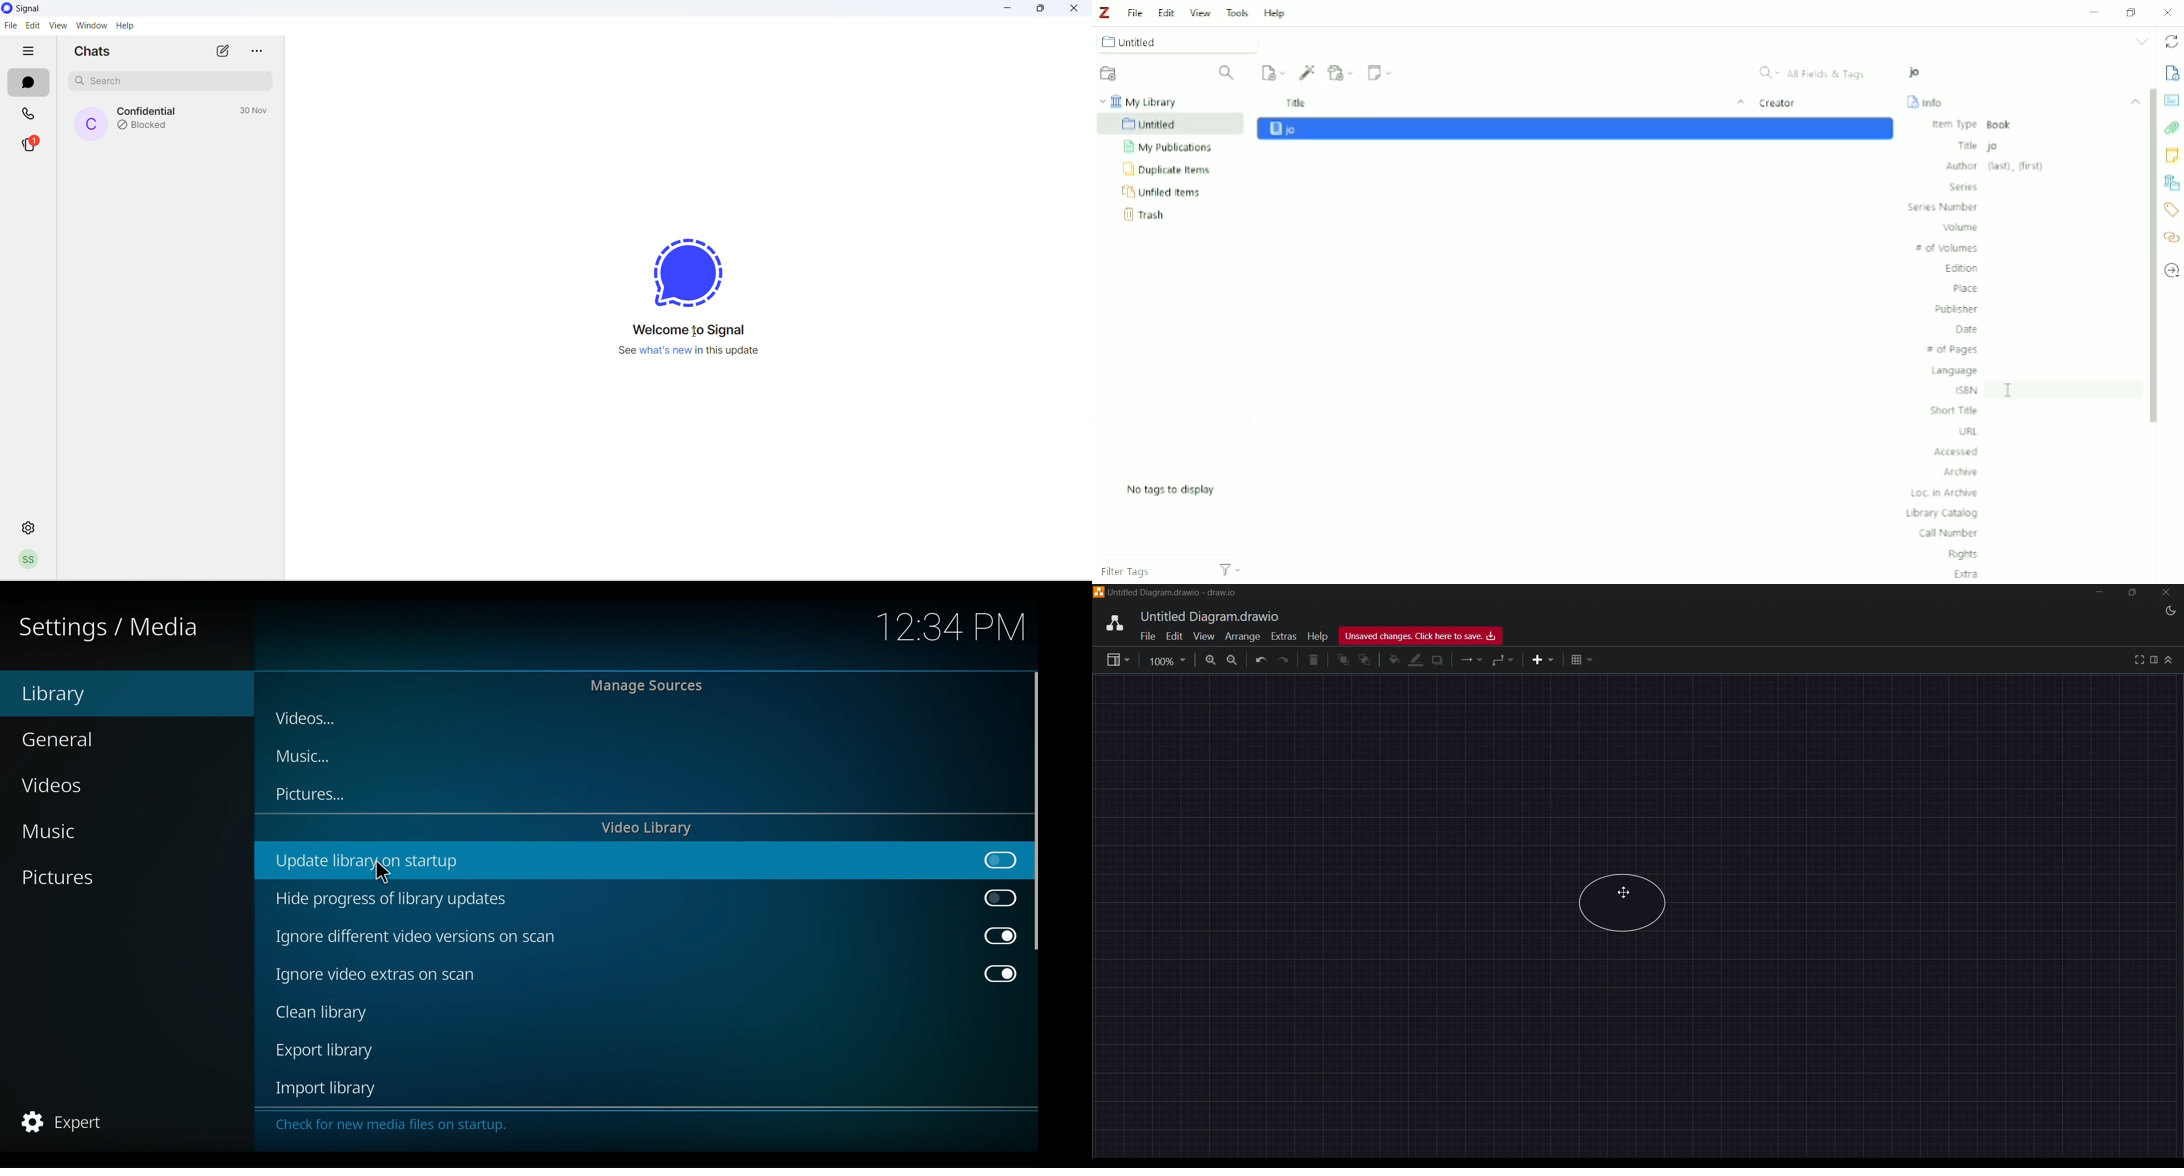 Image resolution: width=2184 pixels, height=1176 pixels. What do you see at coordinates (1110, 624) in the screenshot?
I see `draw.io logo` at bounding box center [1110, 624].